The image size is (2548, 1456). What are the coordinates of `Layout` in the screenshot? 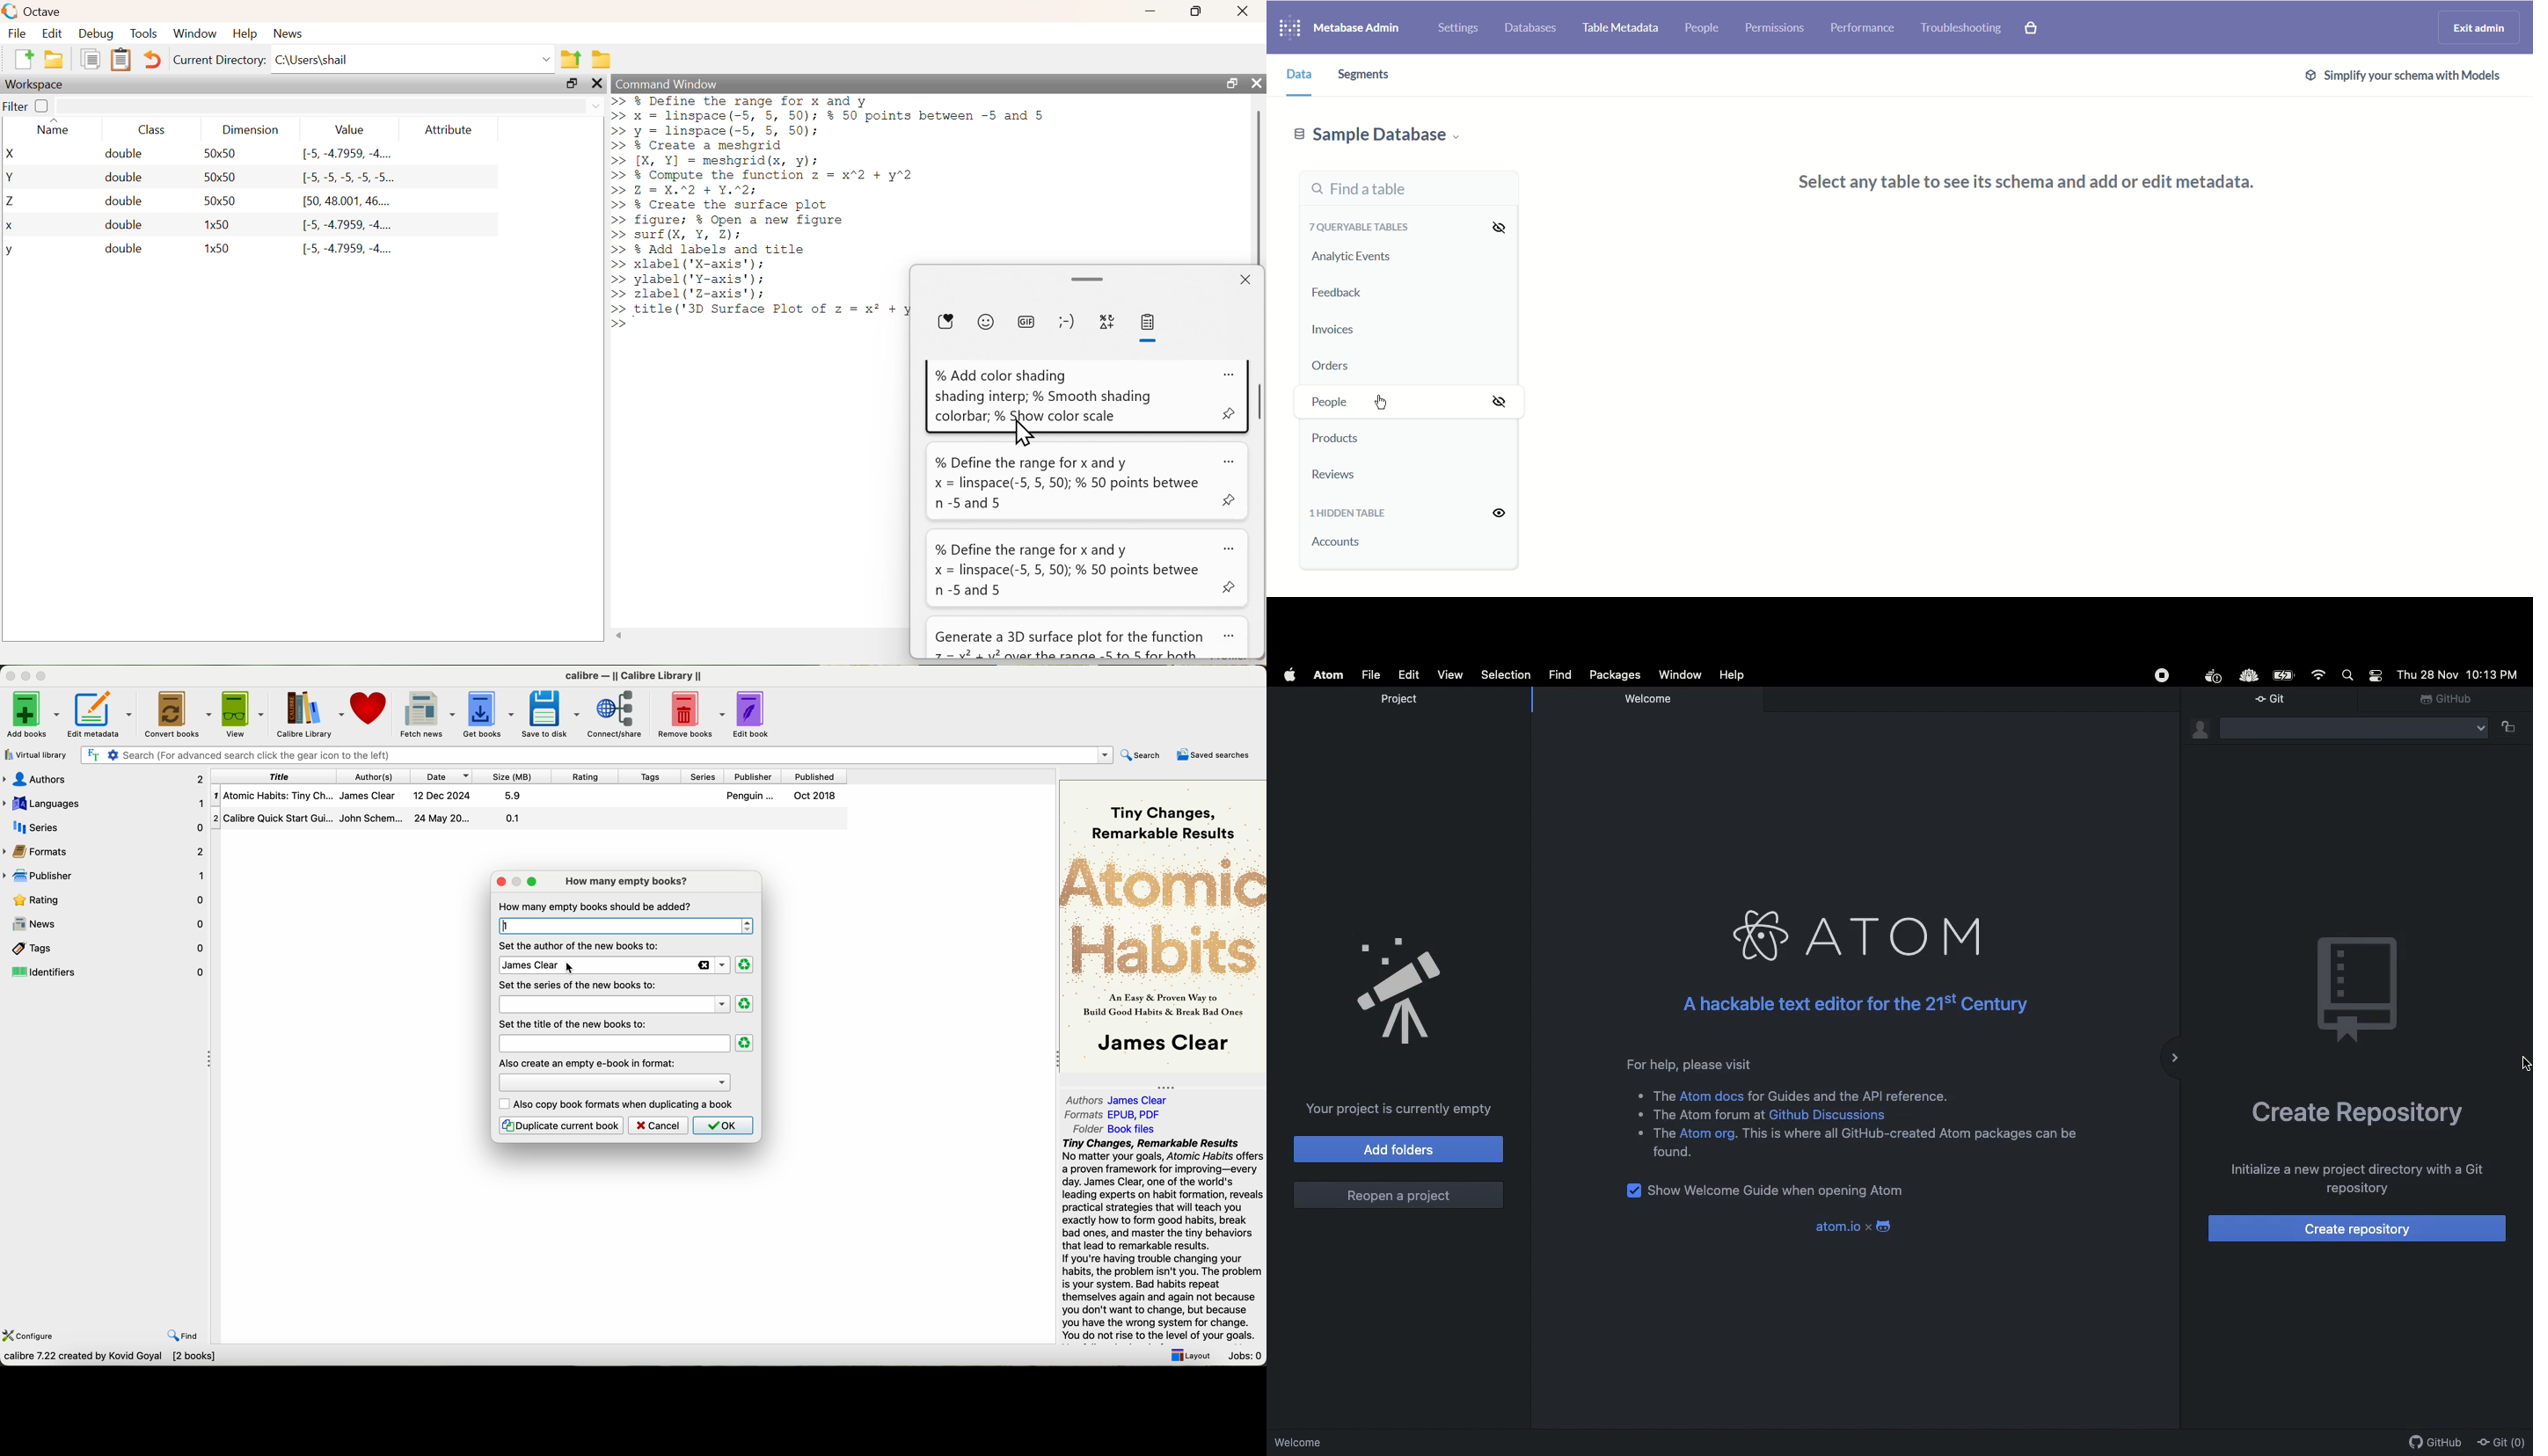 It's located at (1190, 1357).